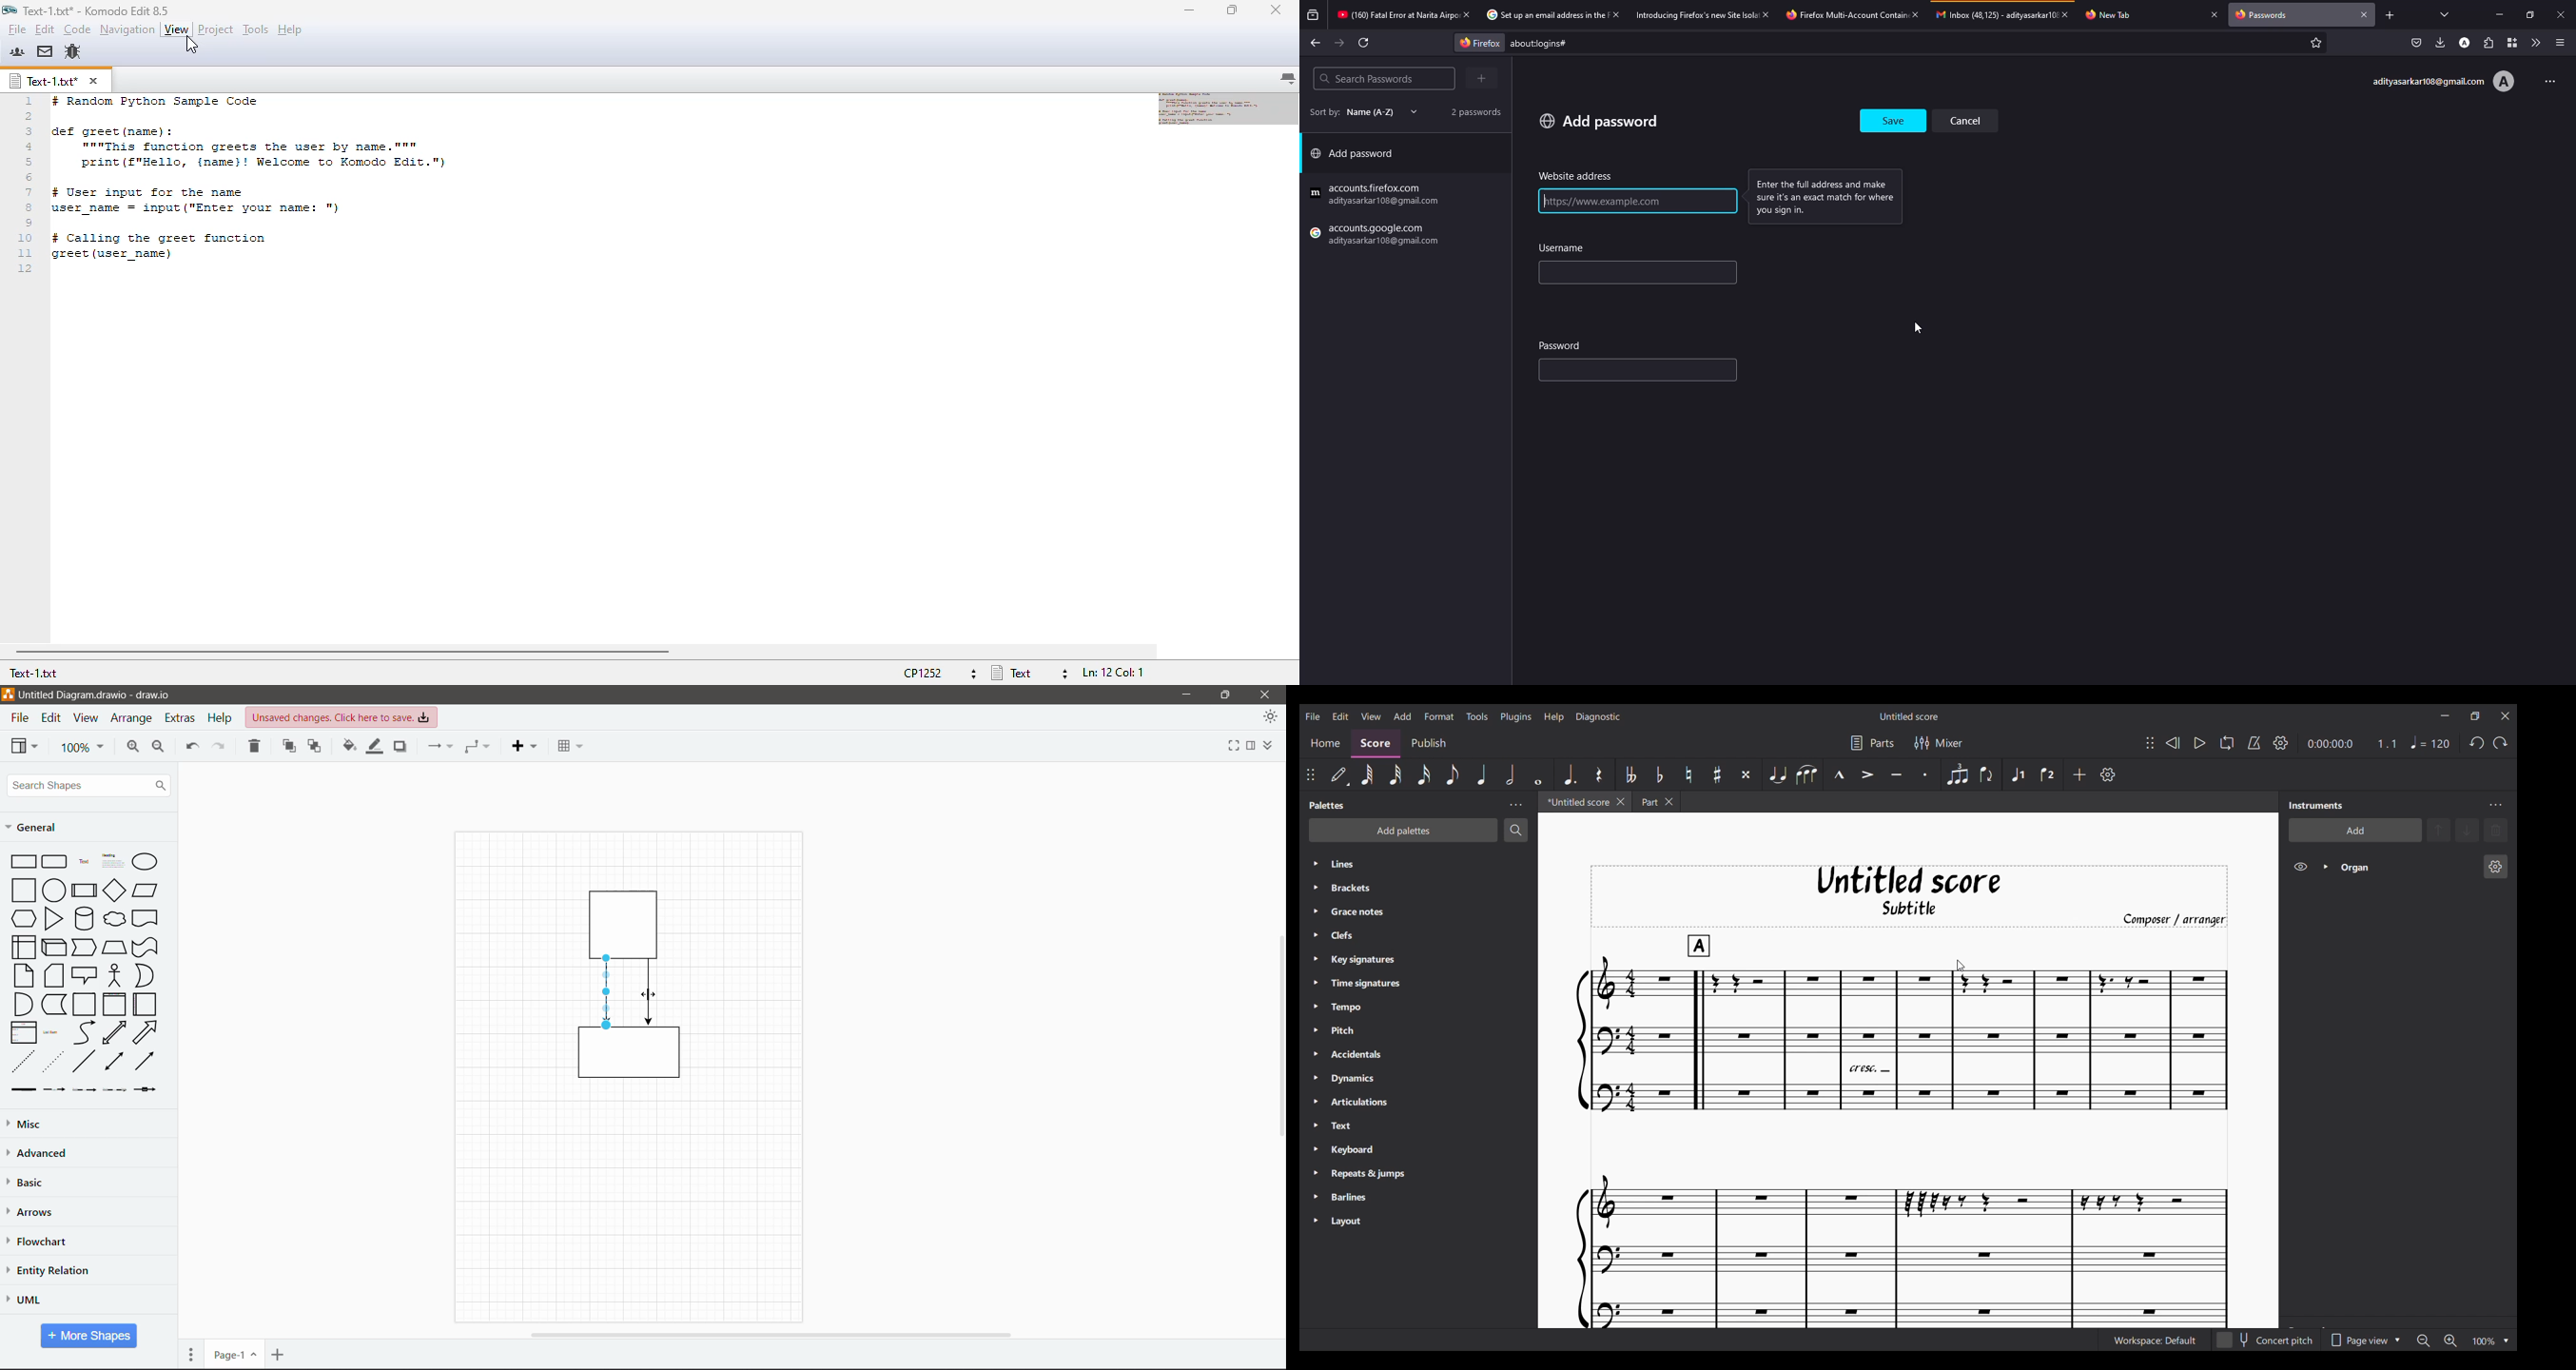 Image resolution: width=2576 pixels, height=1372 pixels. I want to click on View, so click(25, 745).